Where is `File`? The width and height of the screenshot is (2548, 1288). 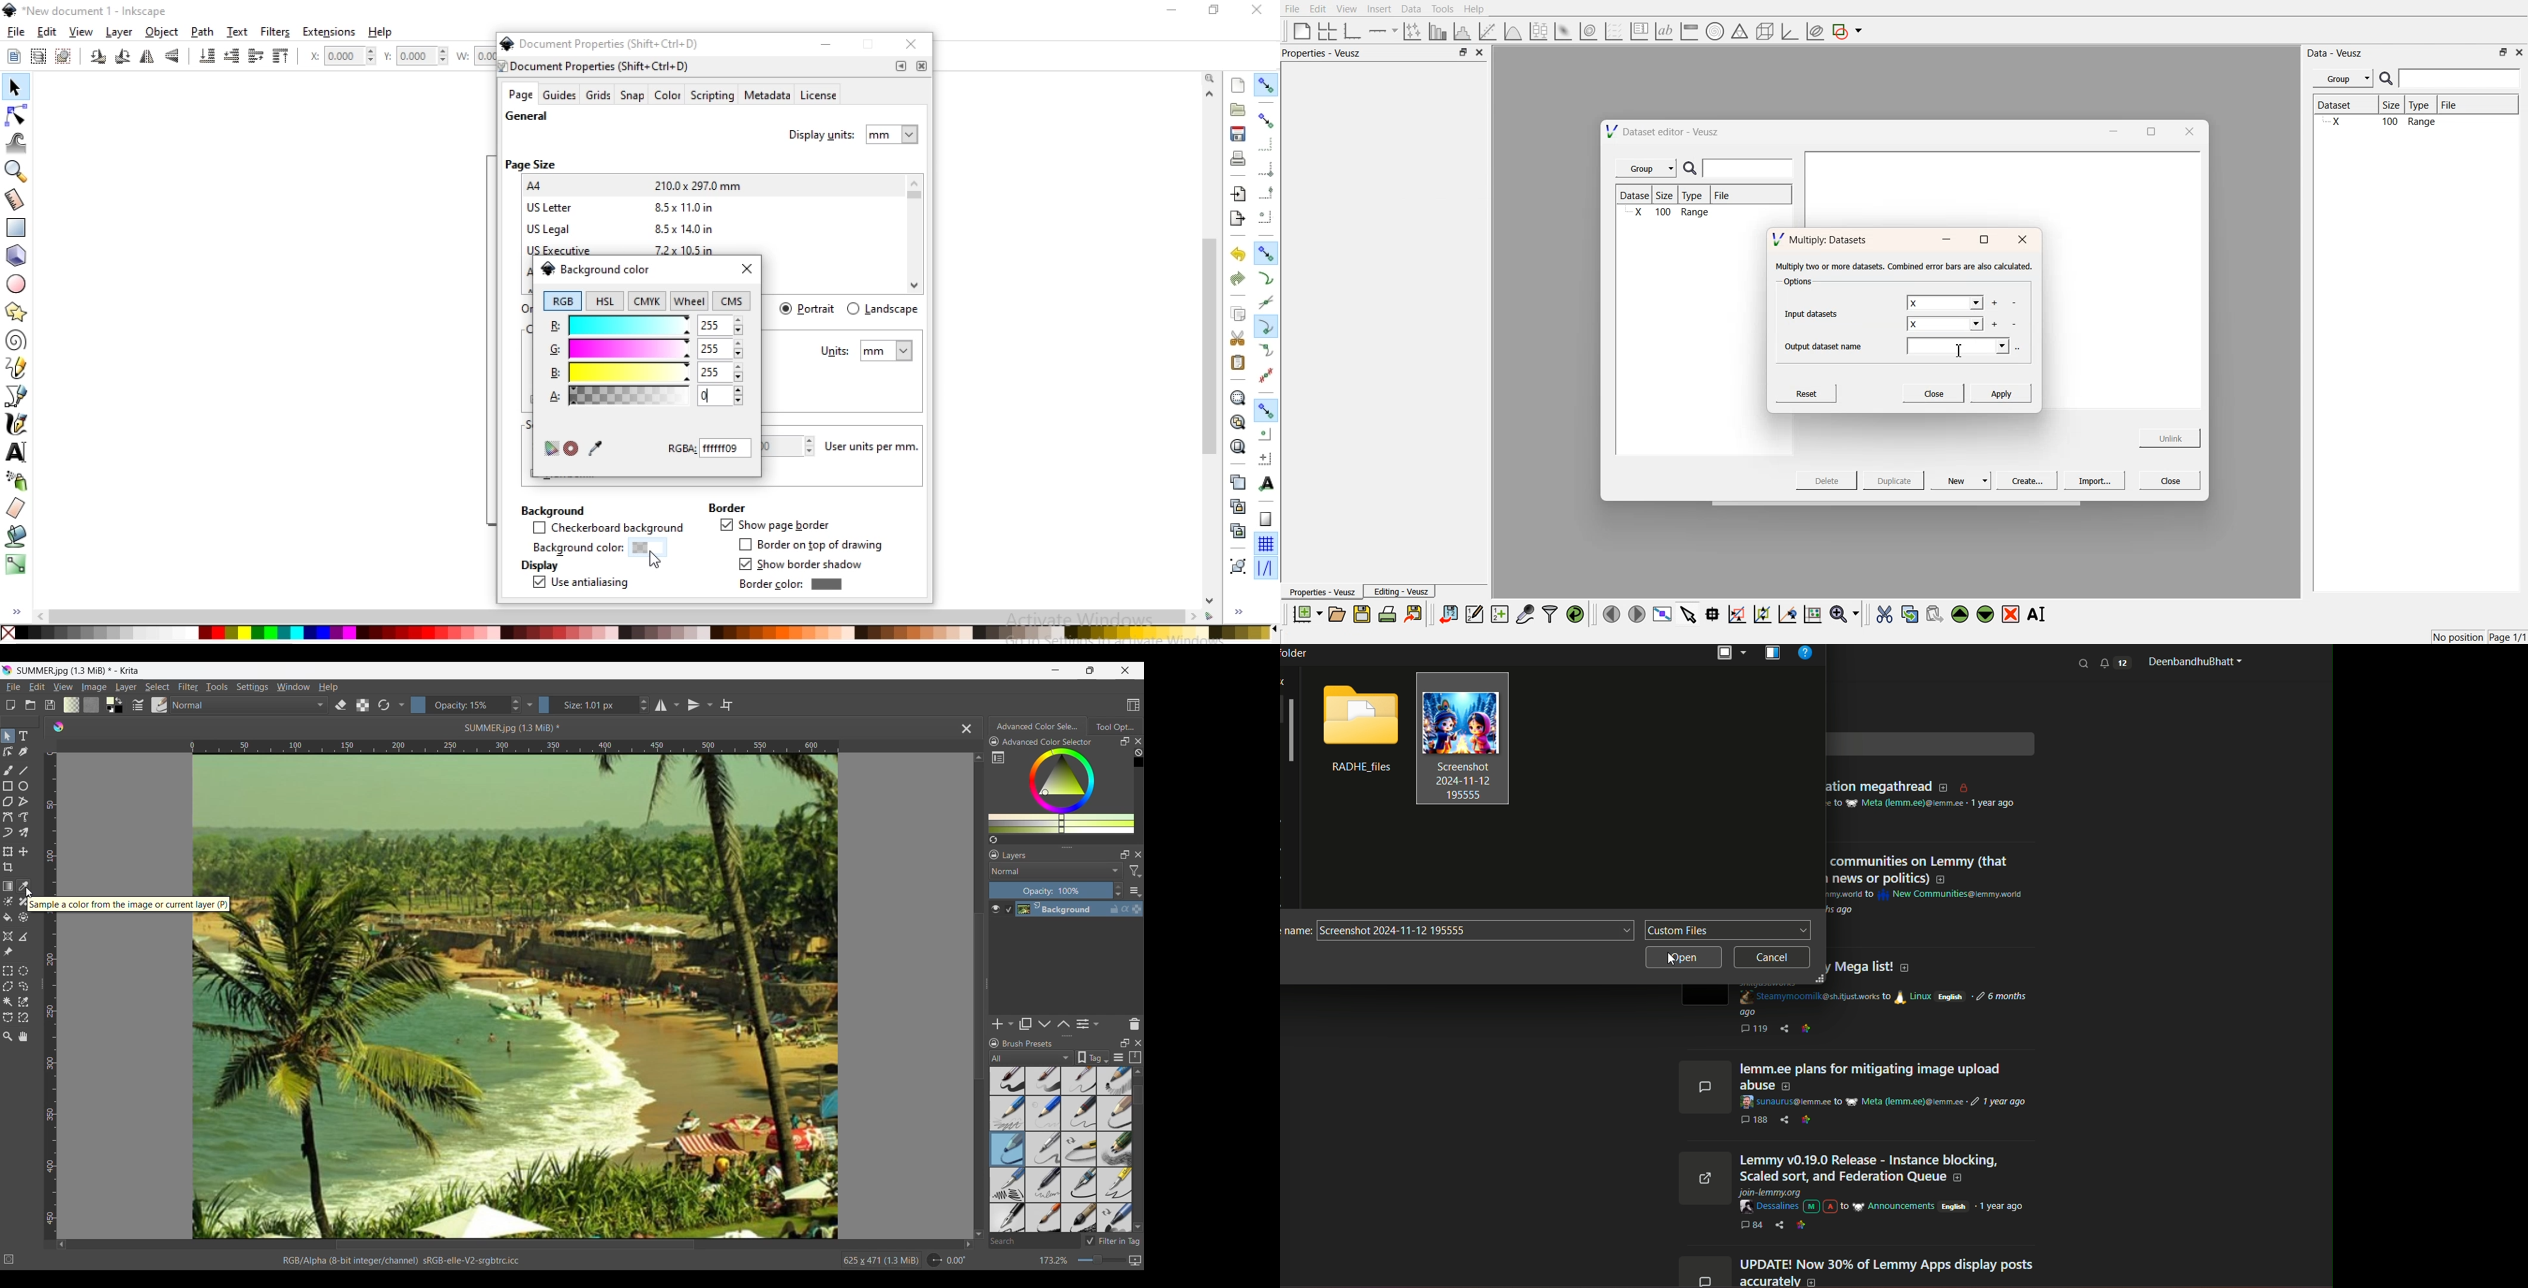
File is located at coordinates (1724, 197).